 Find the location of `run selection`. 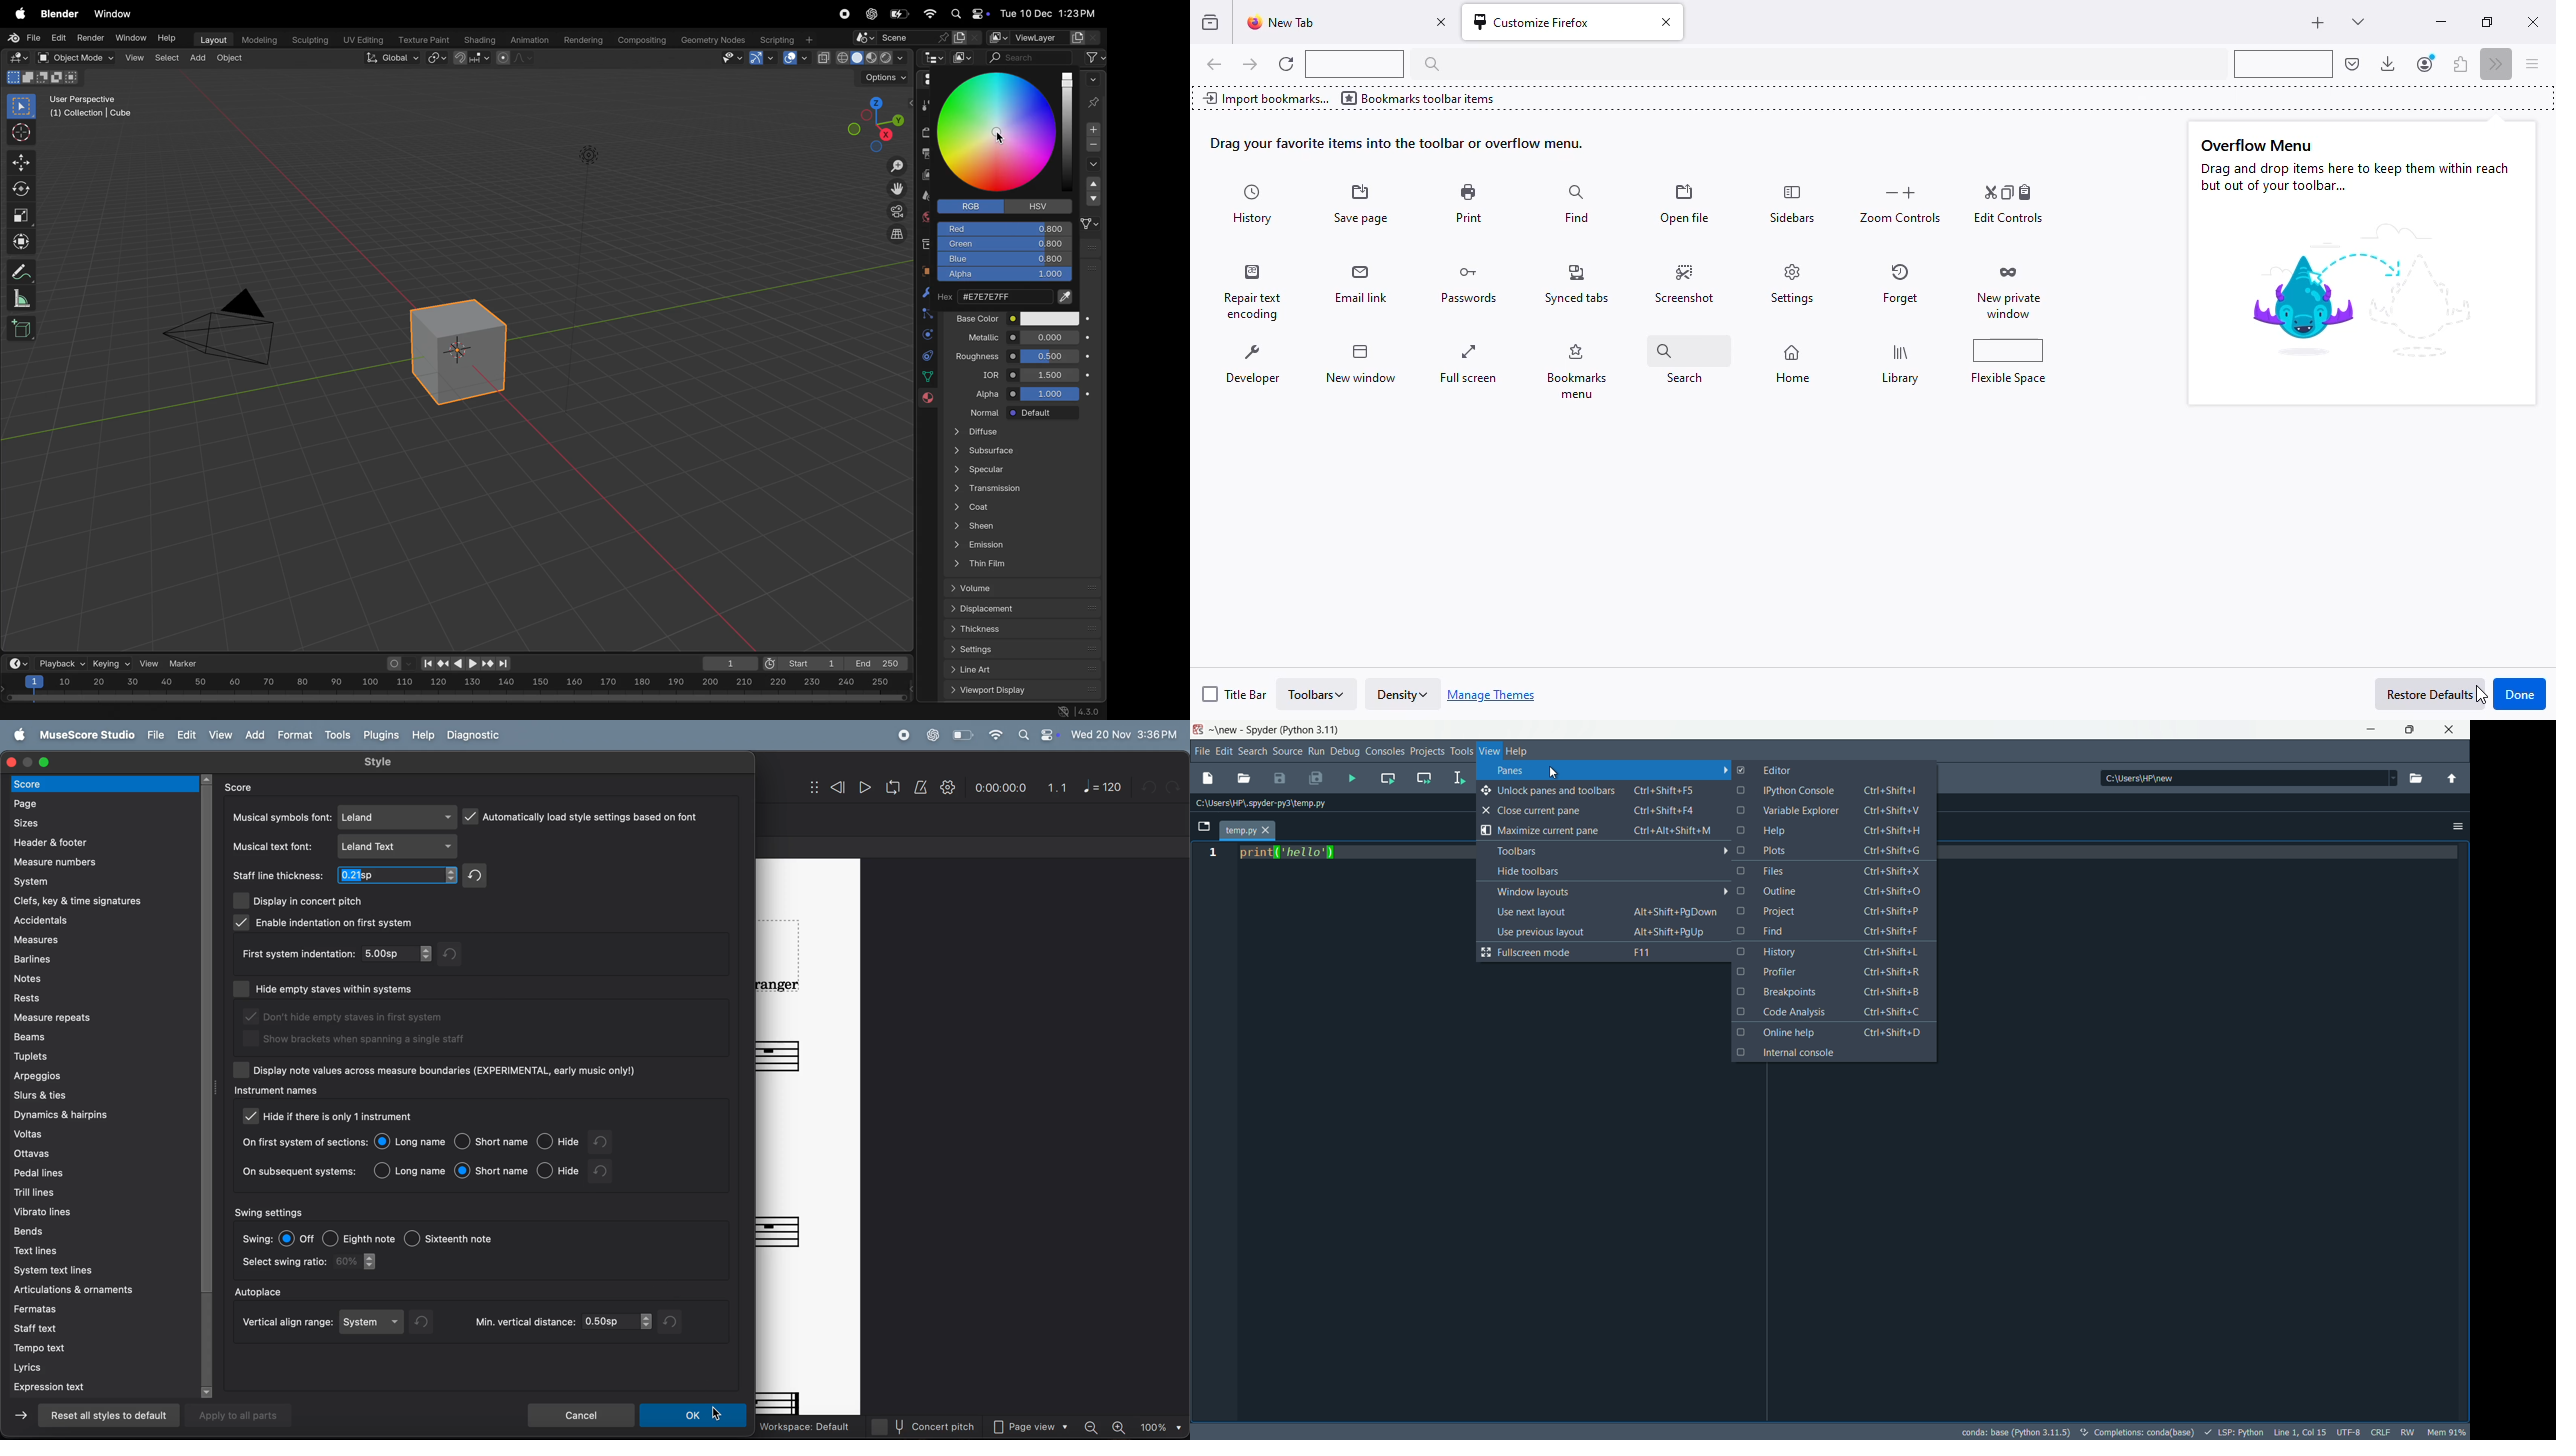

run selection is located at coordinates (1459, 779).